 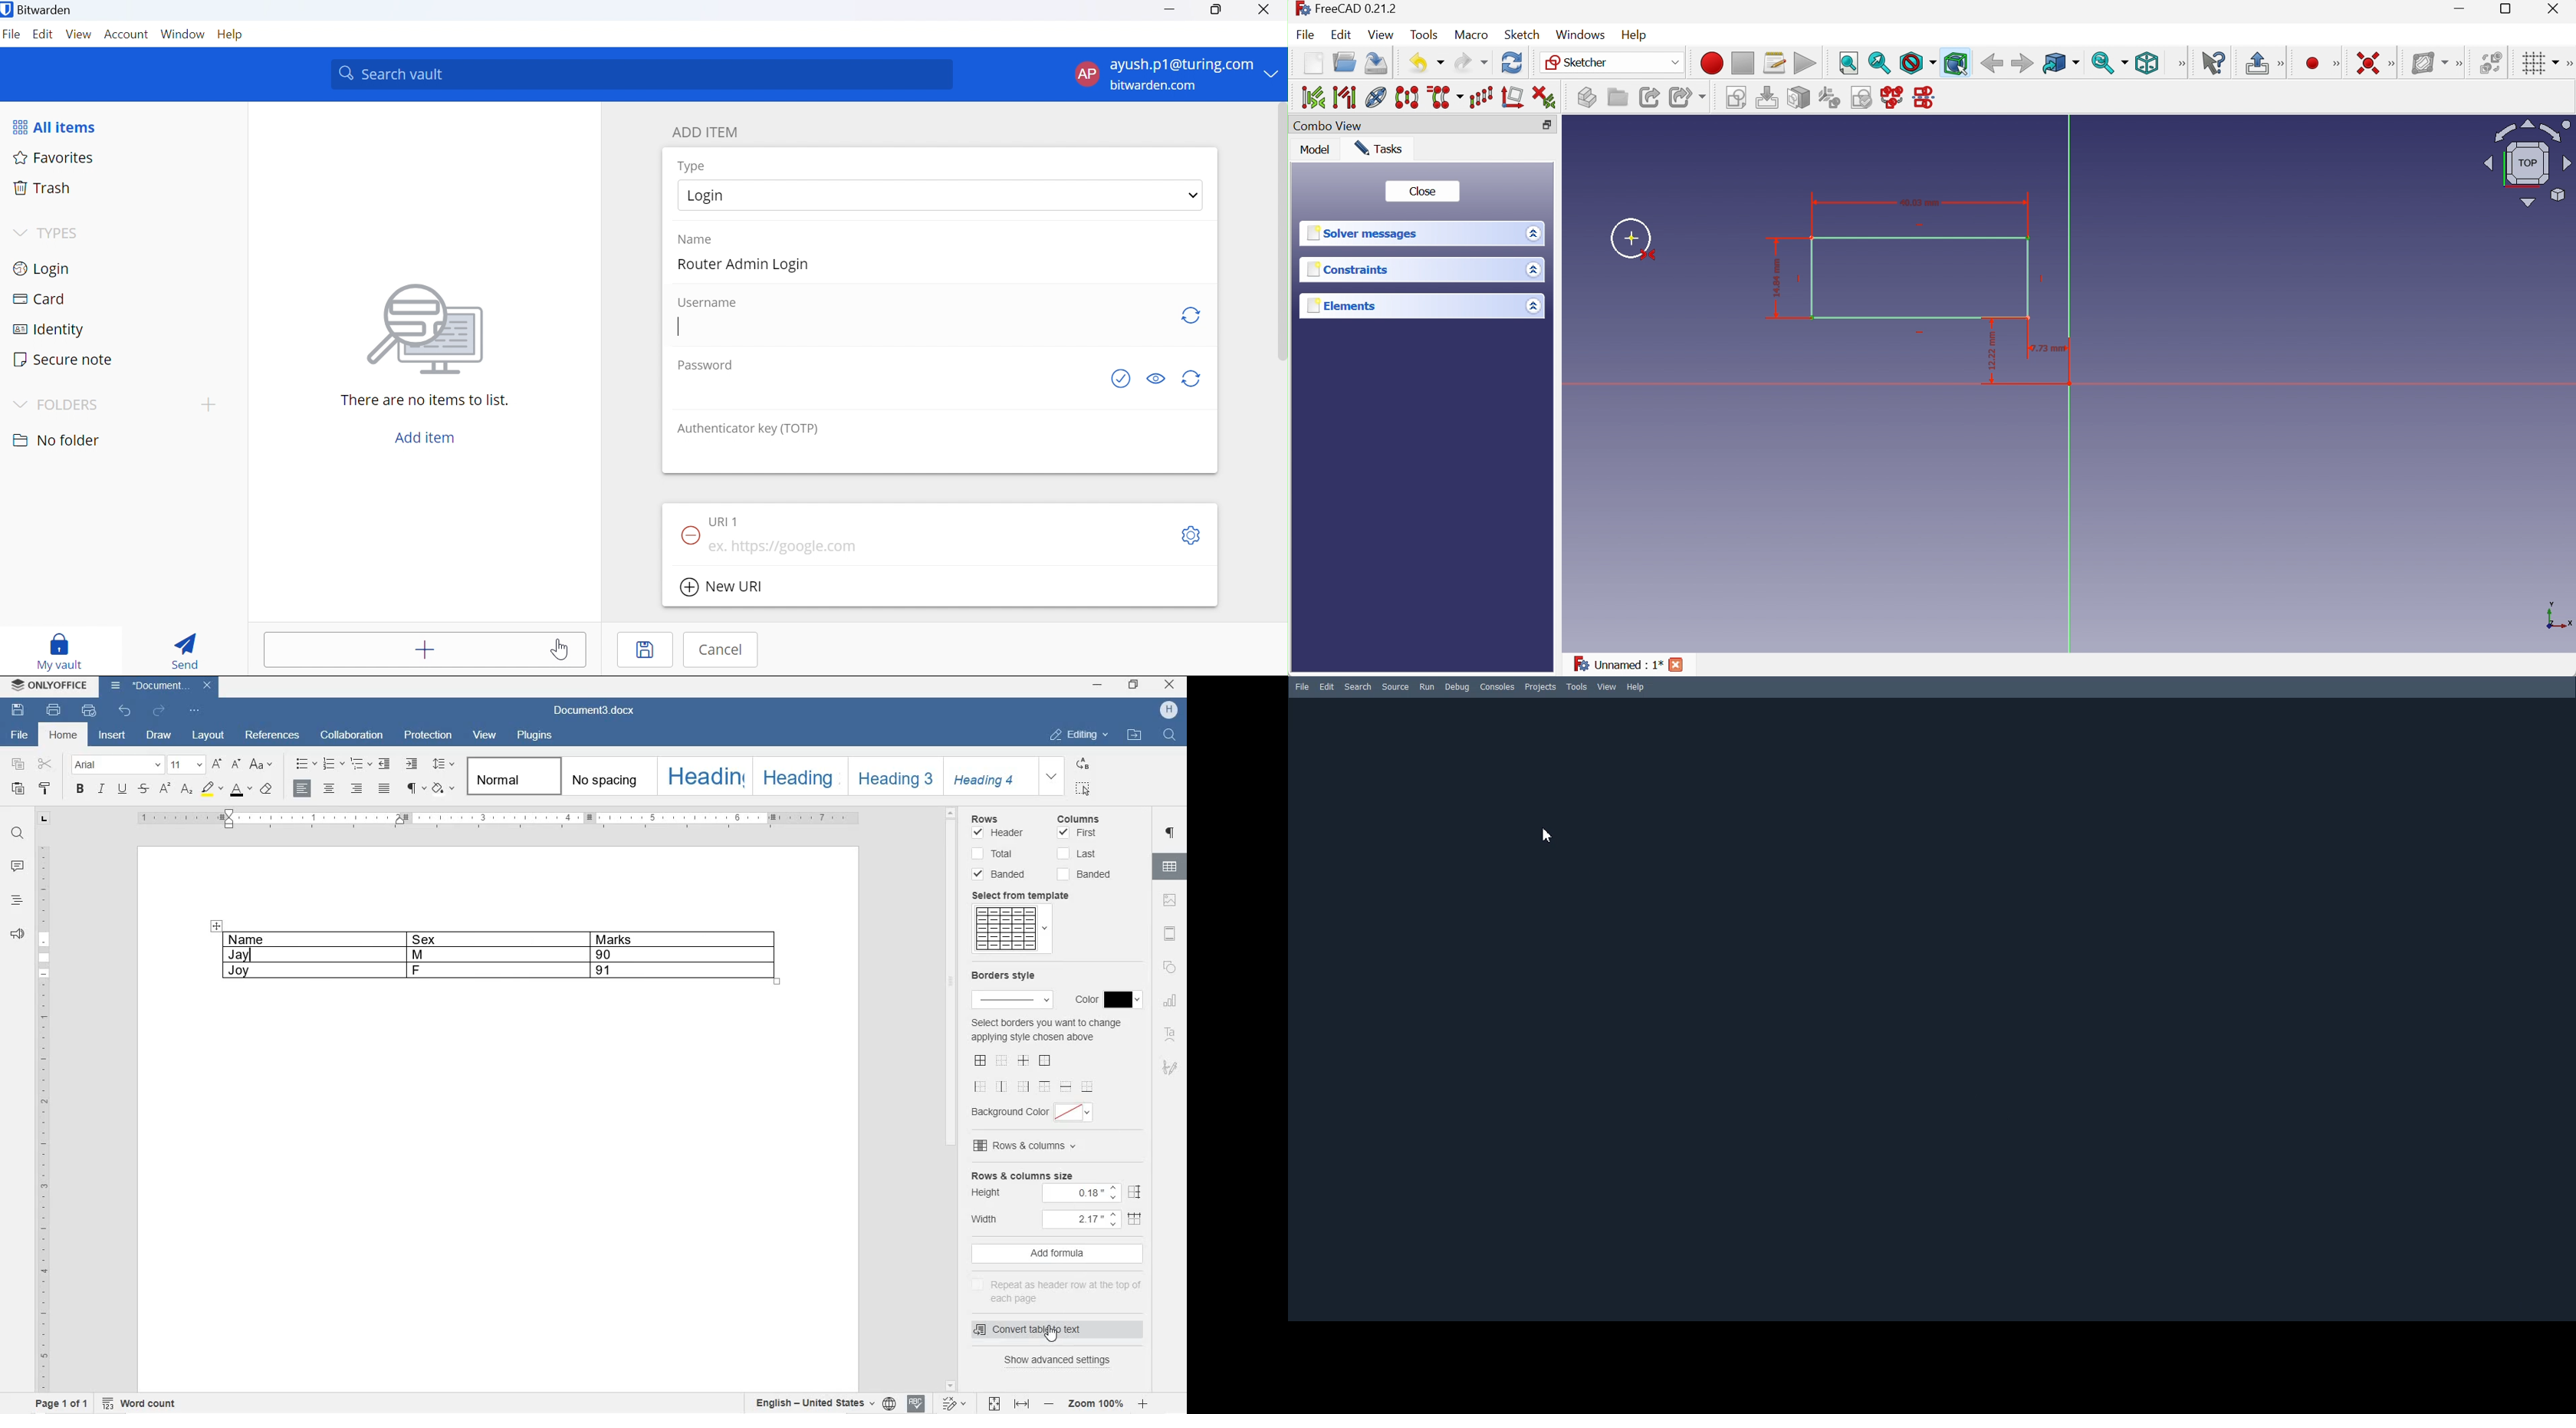 What do you see at coordinates (724, 522) in the screenshot?
I see `URI 1` at bounding box center [724, 522].